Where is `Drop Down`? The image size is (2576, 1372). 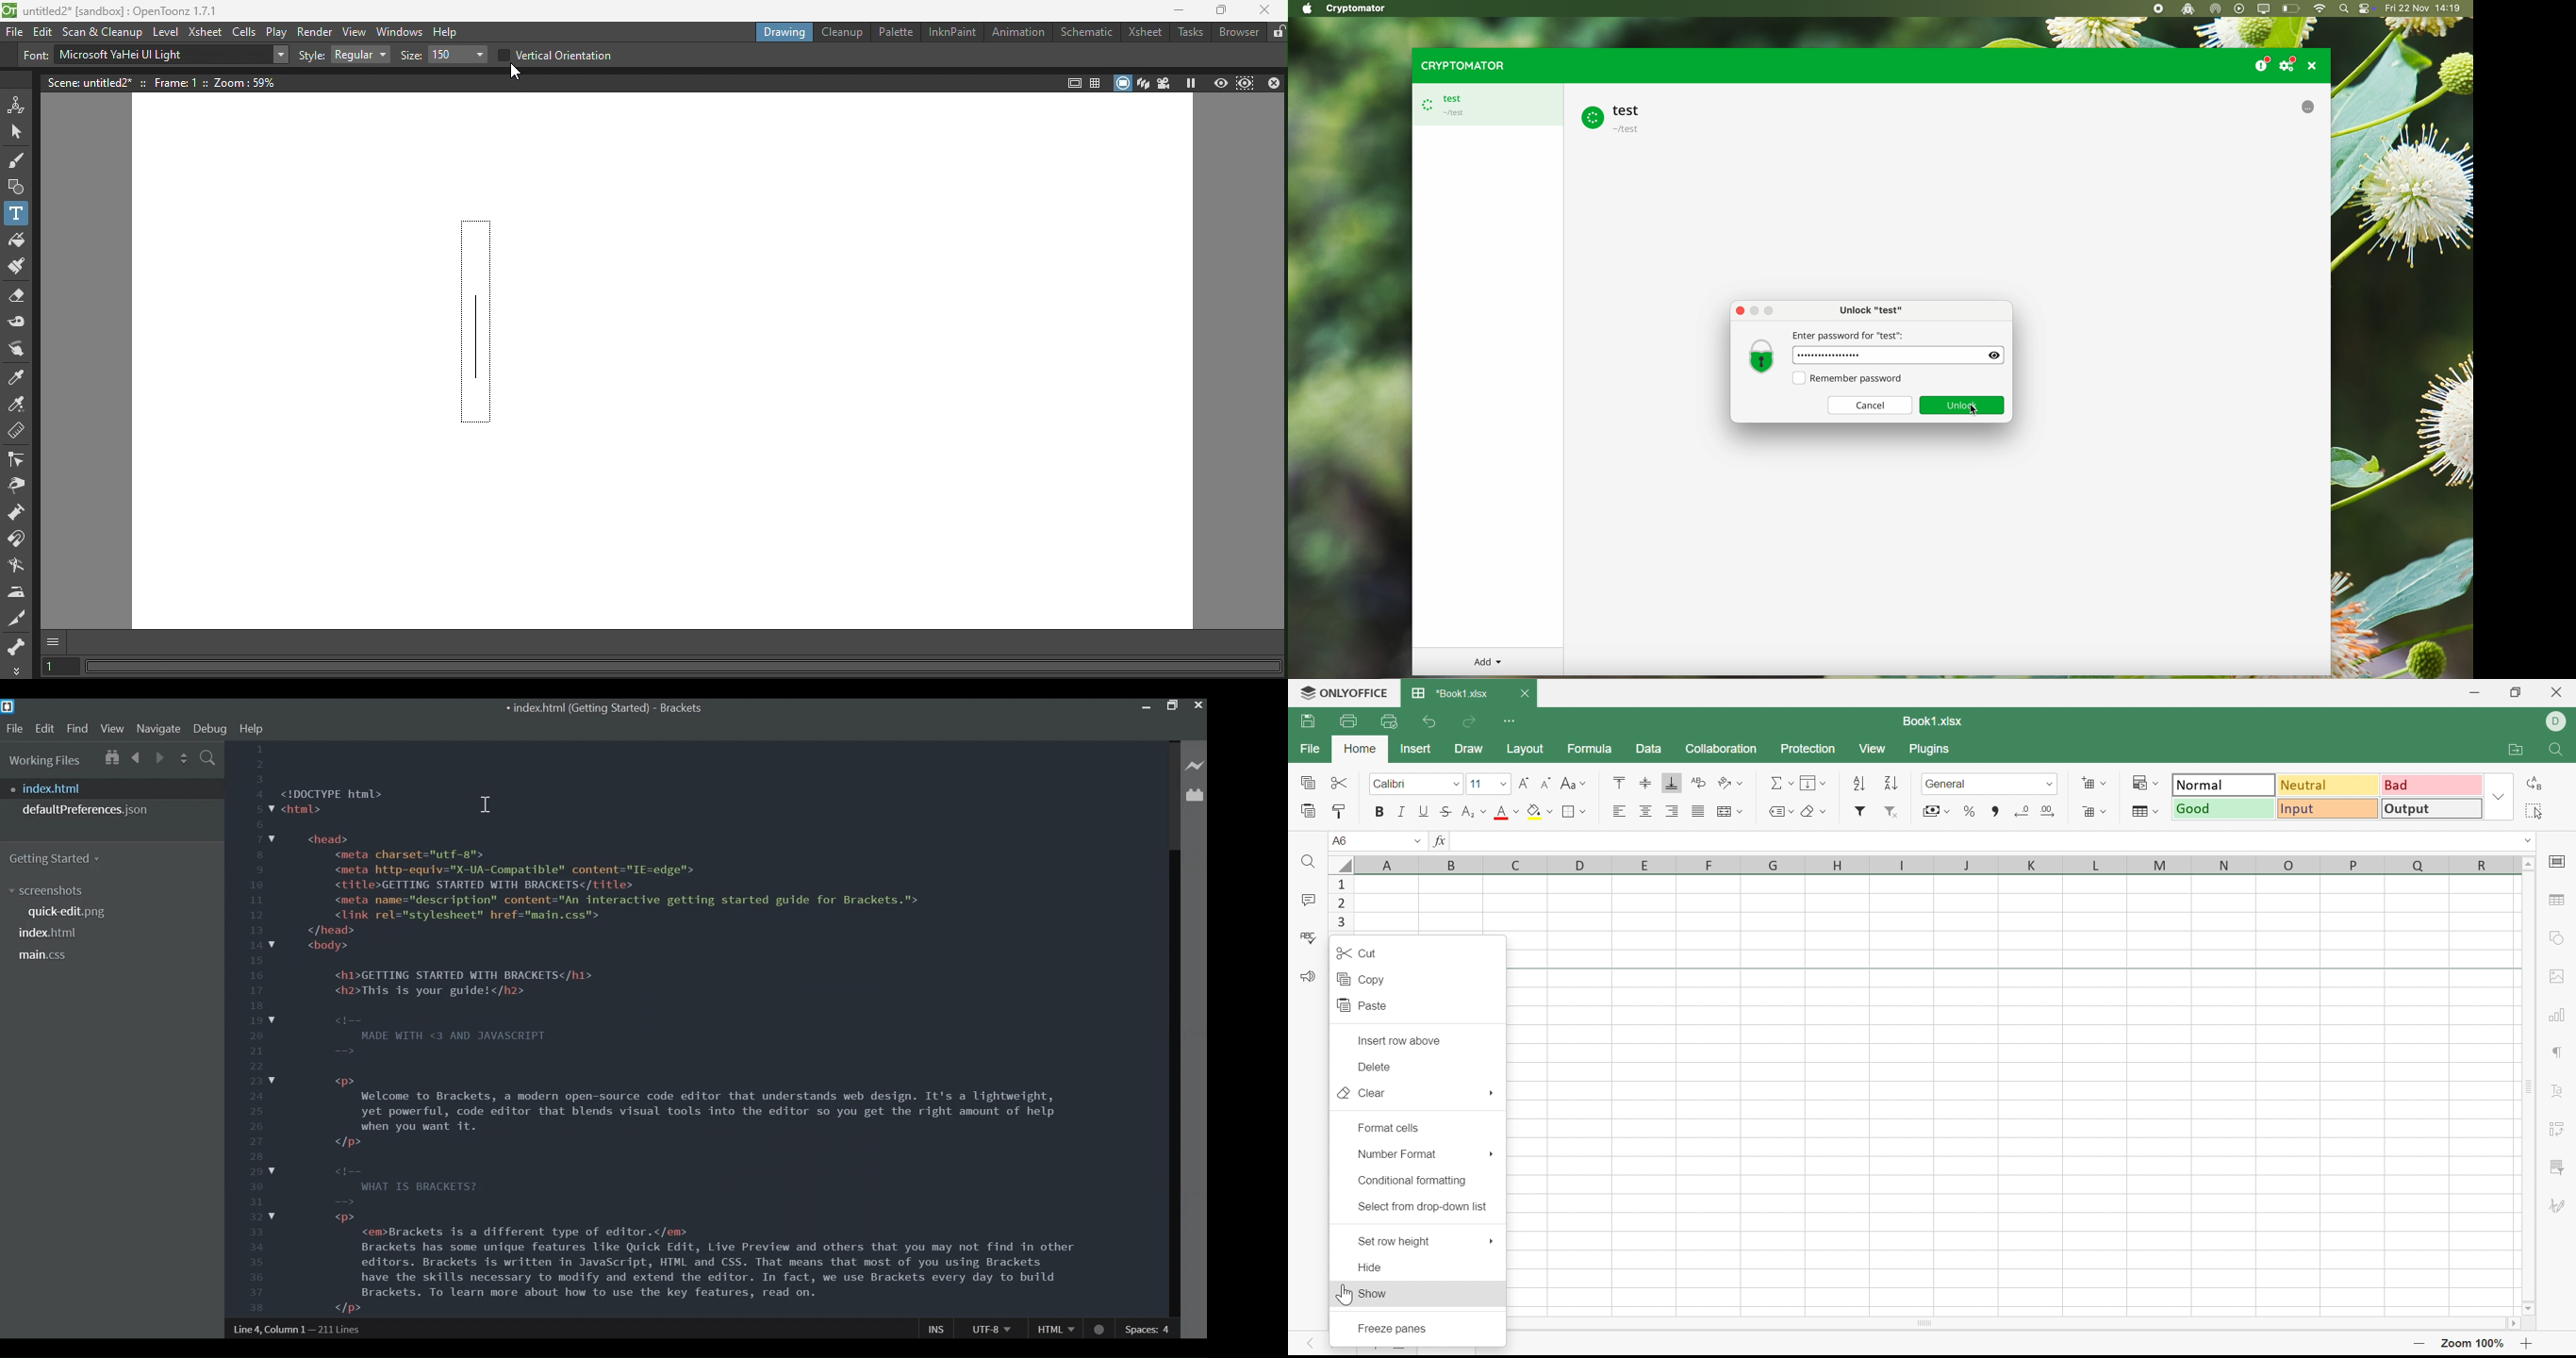 Drop Down is located at coordinates (1455, 784).